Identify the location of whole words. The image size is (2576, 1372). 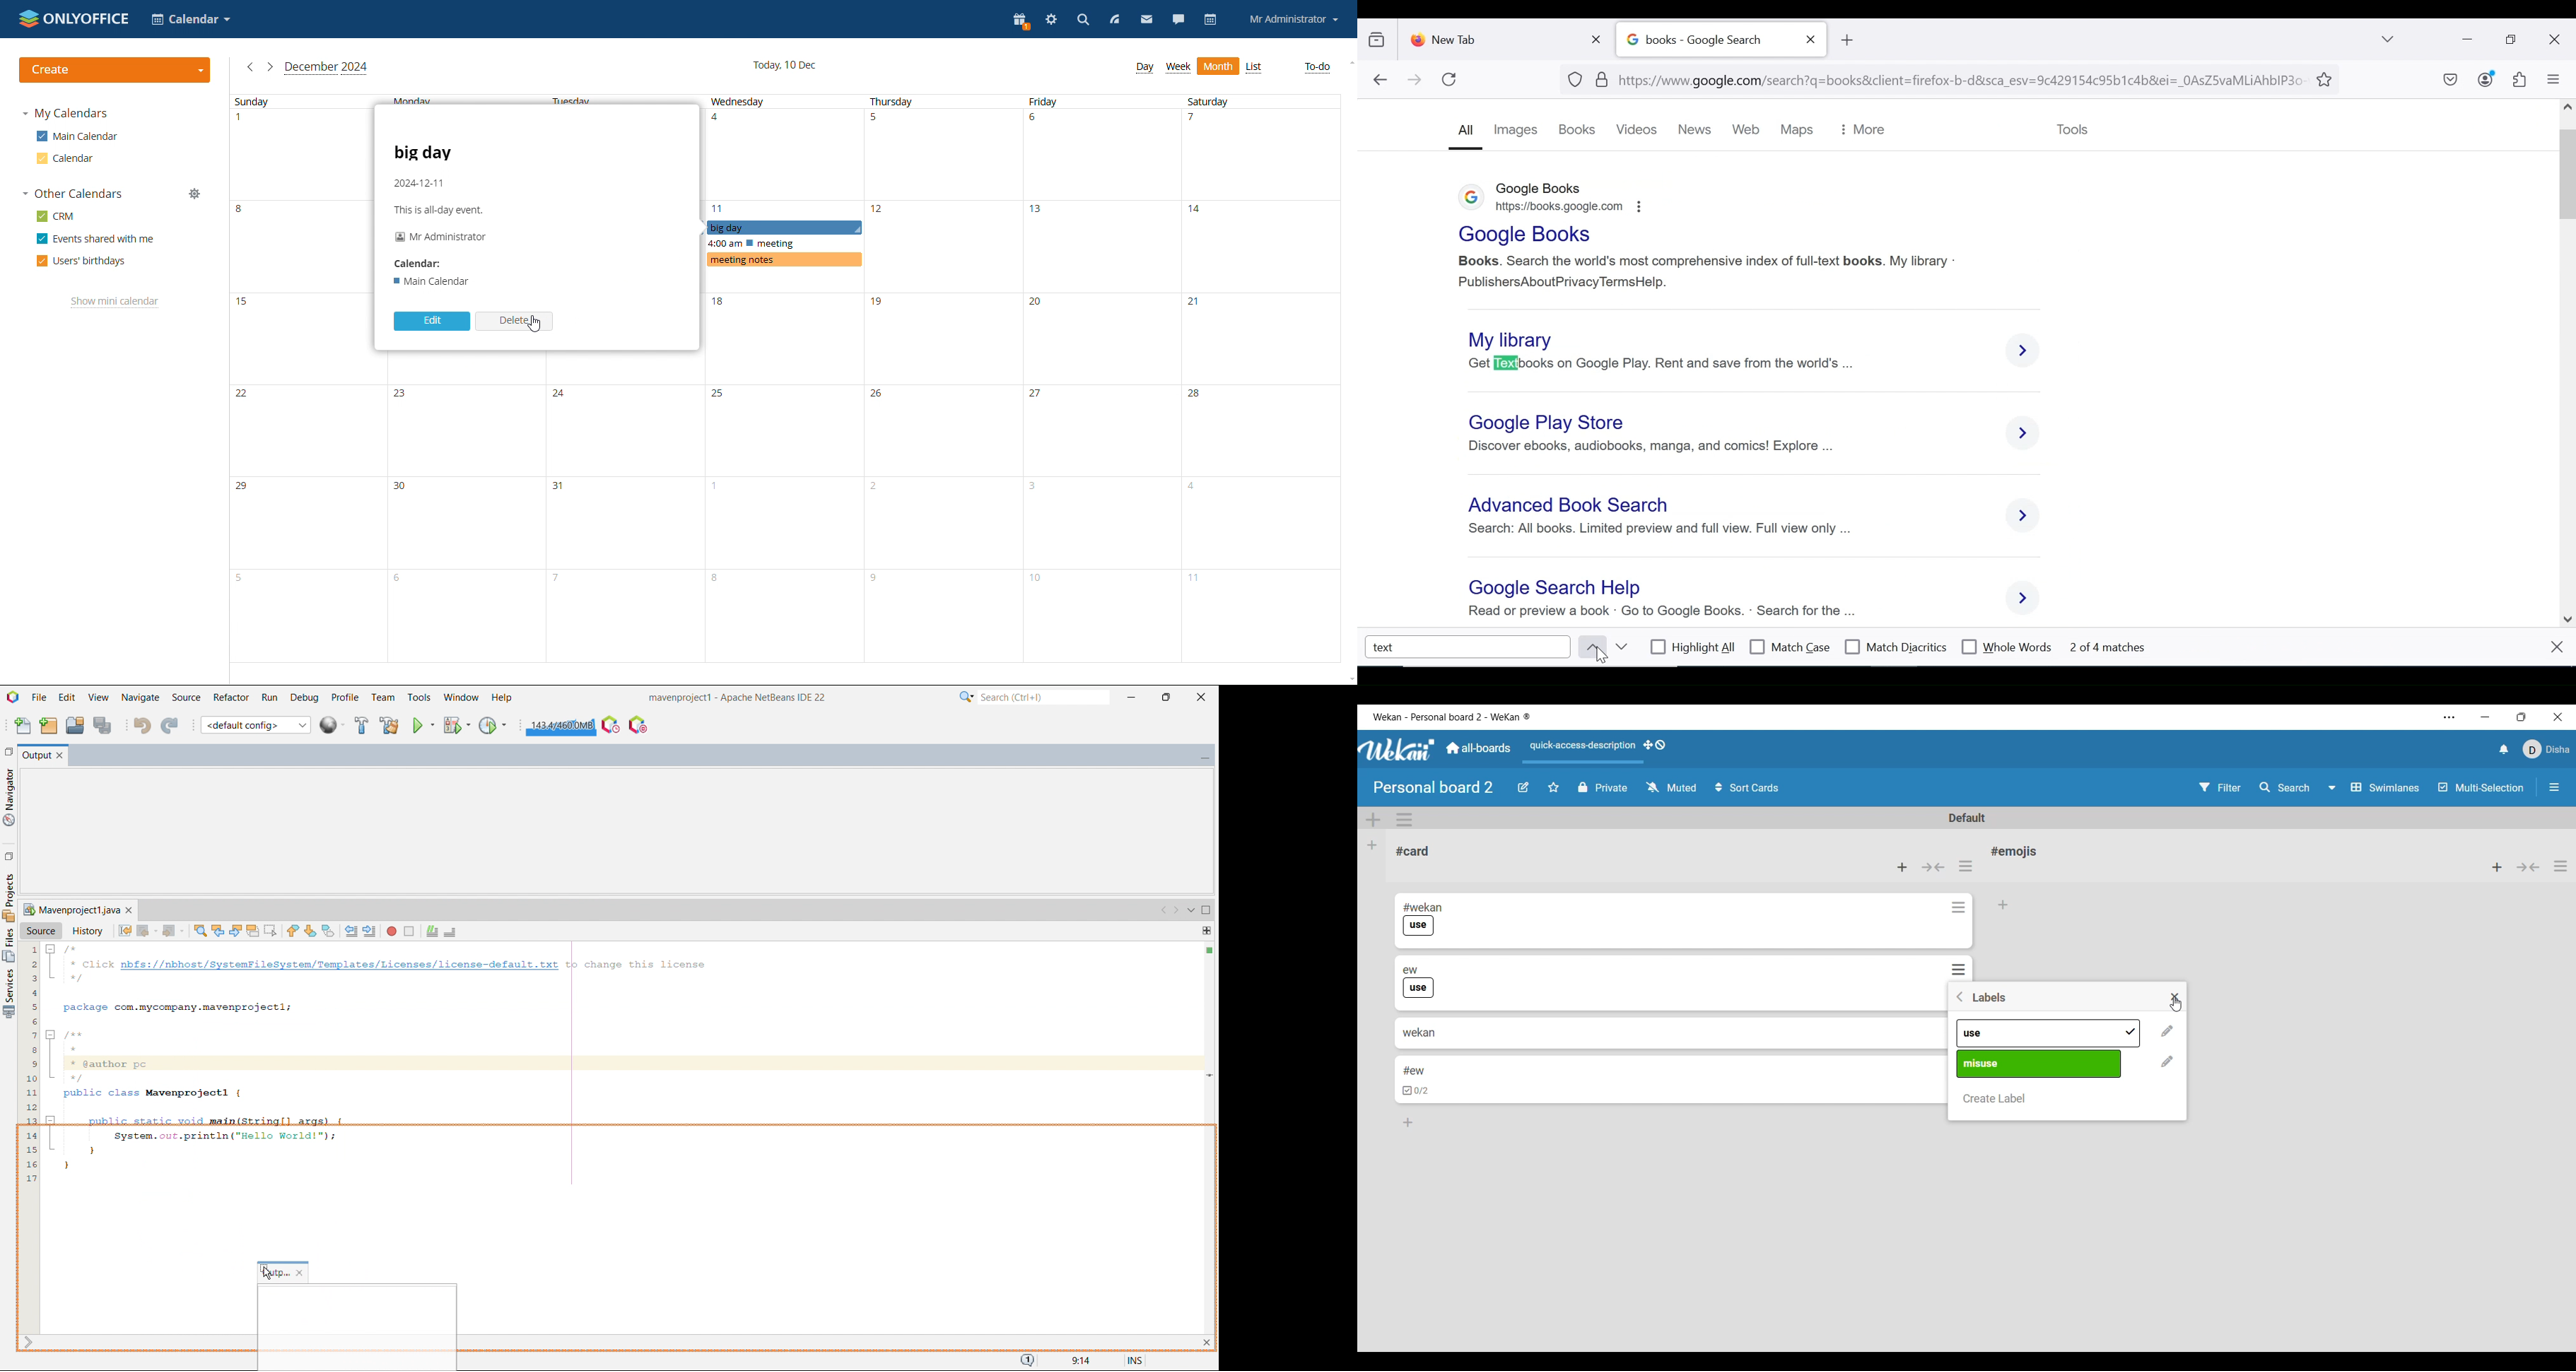
(2006, 646).